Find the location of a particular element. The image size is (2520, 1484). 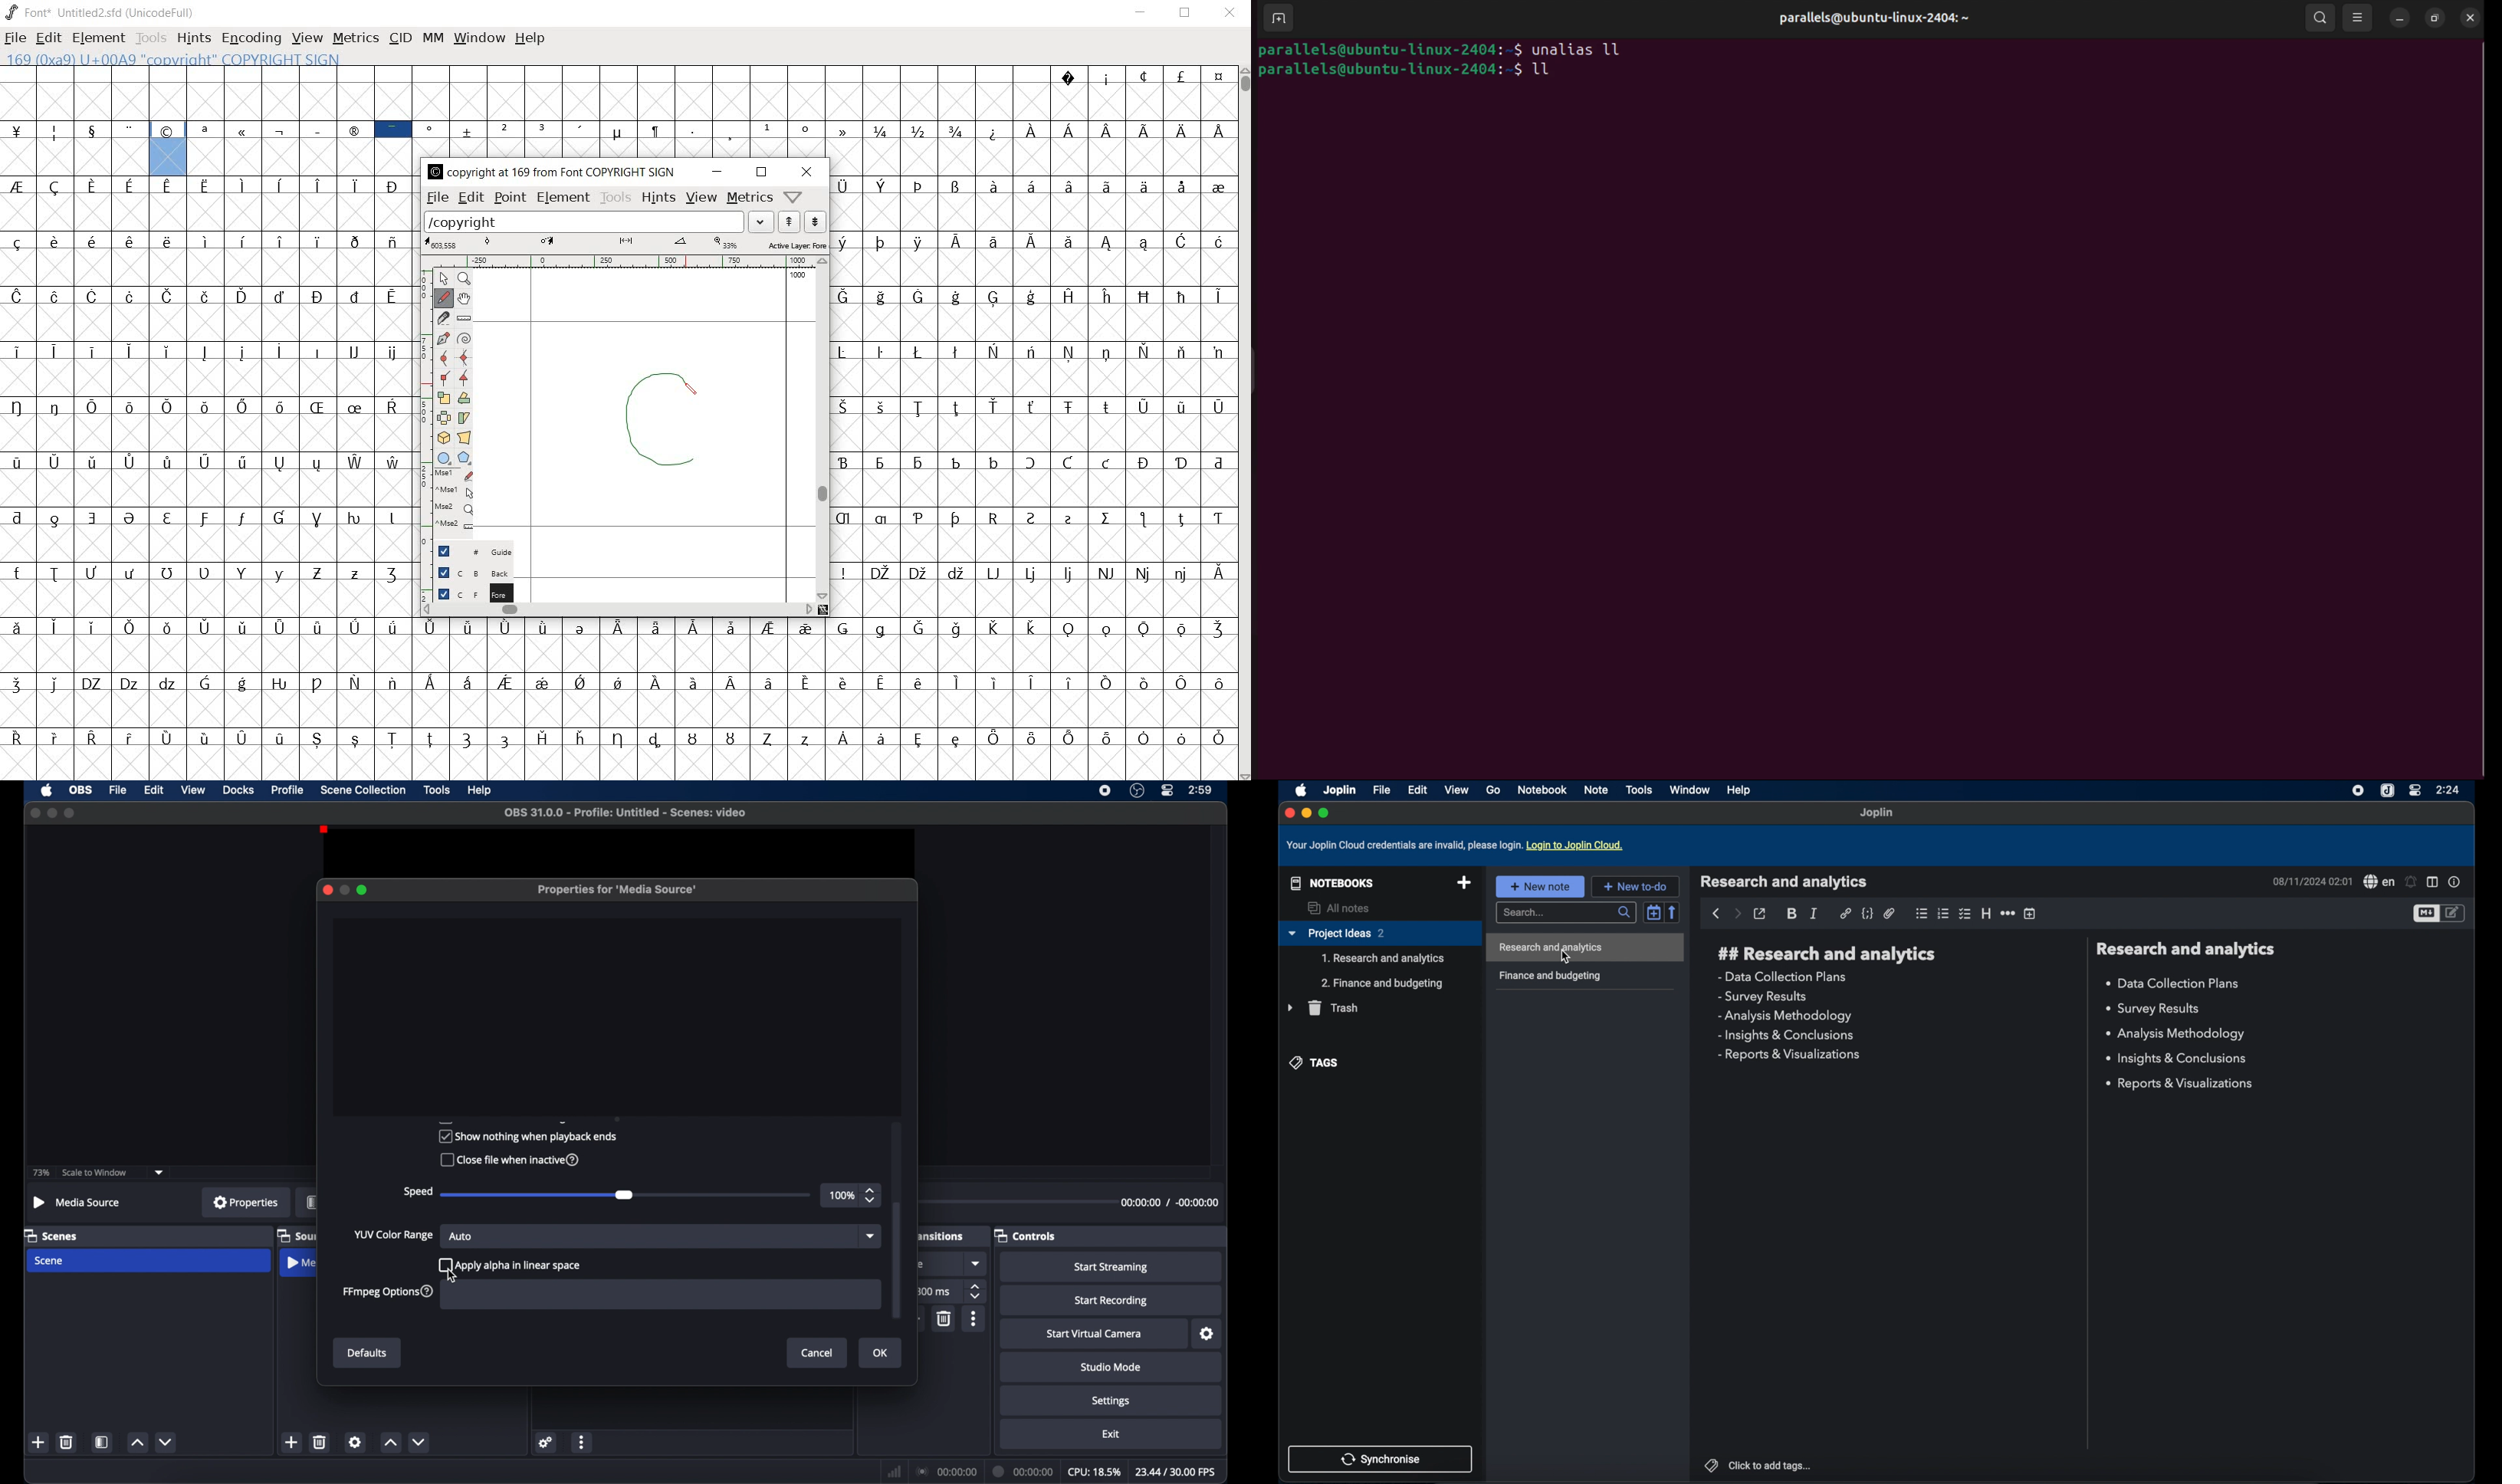

delete is located at coordinates (320, 1442).